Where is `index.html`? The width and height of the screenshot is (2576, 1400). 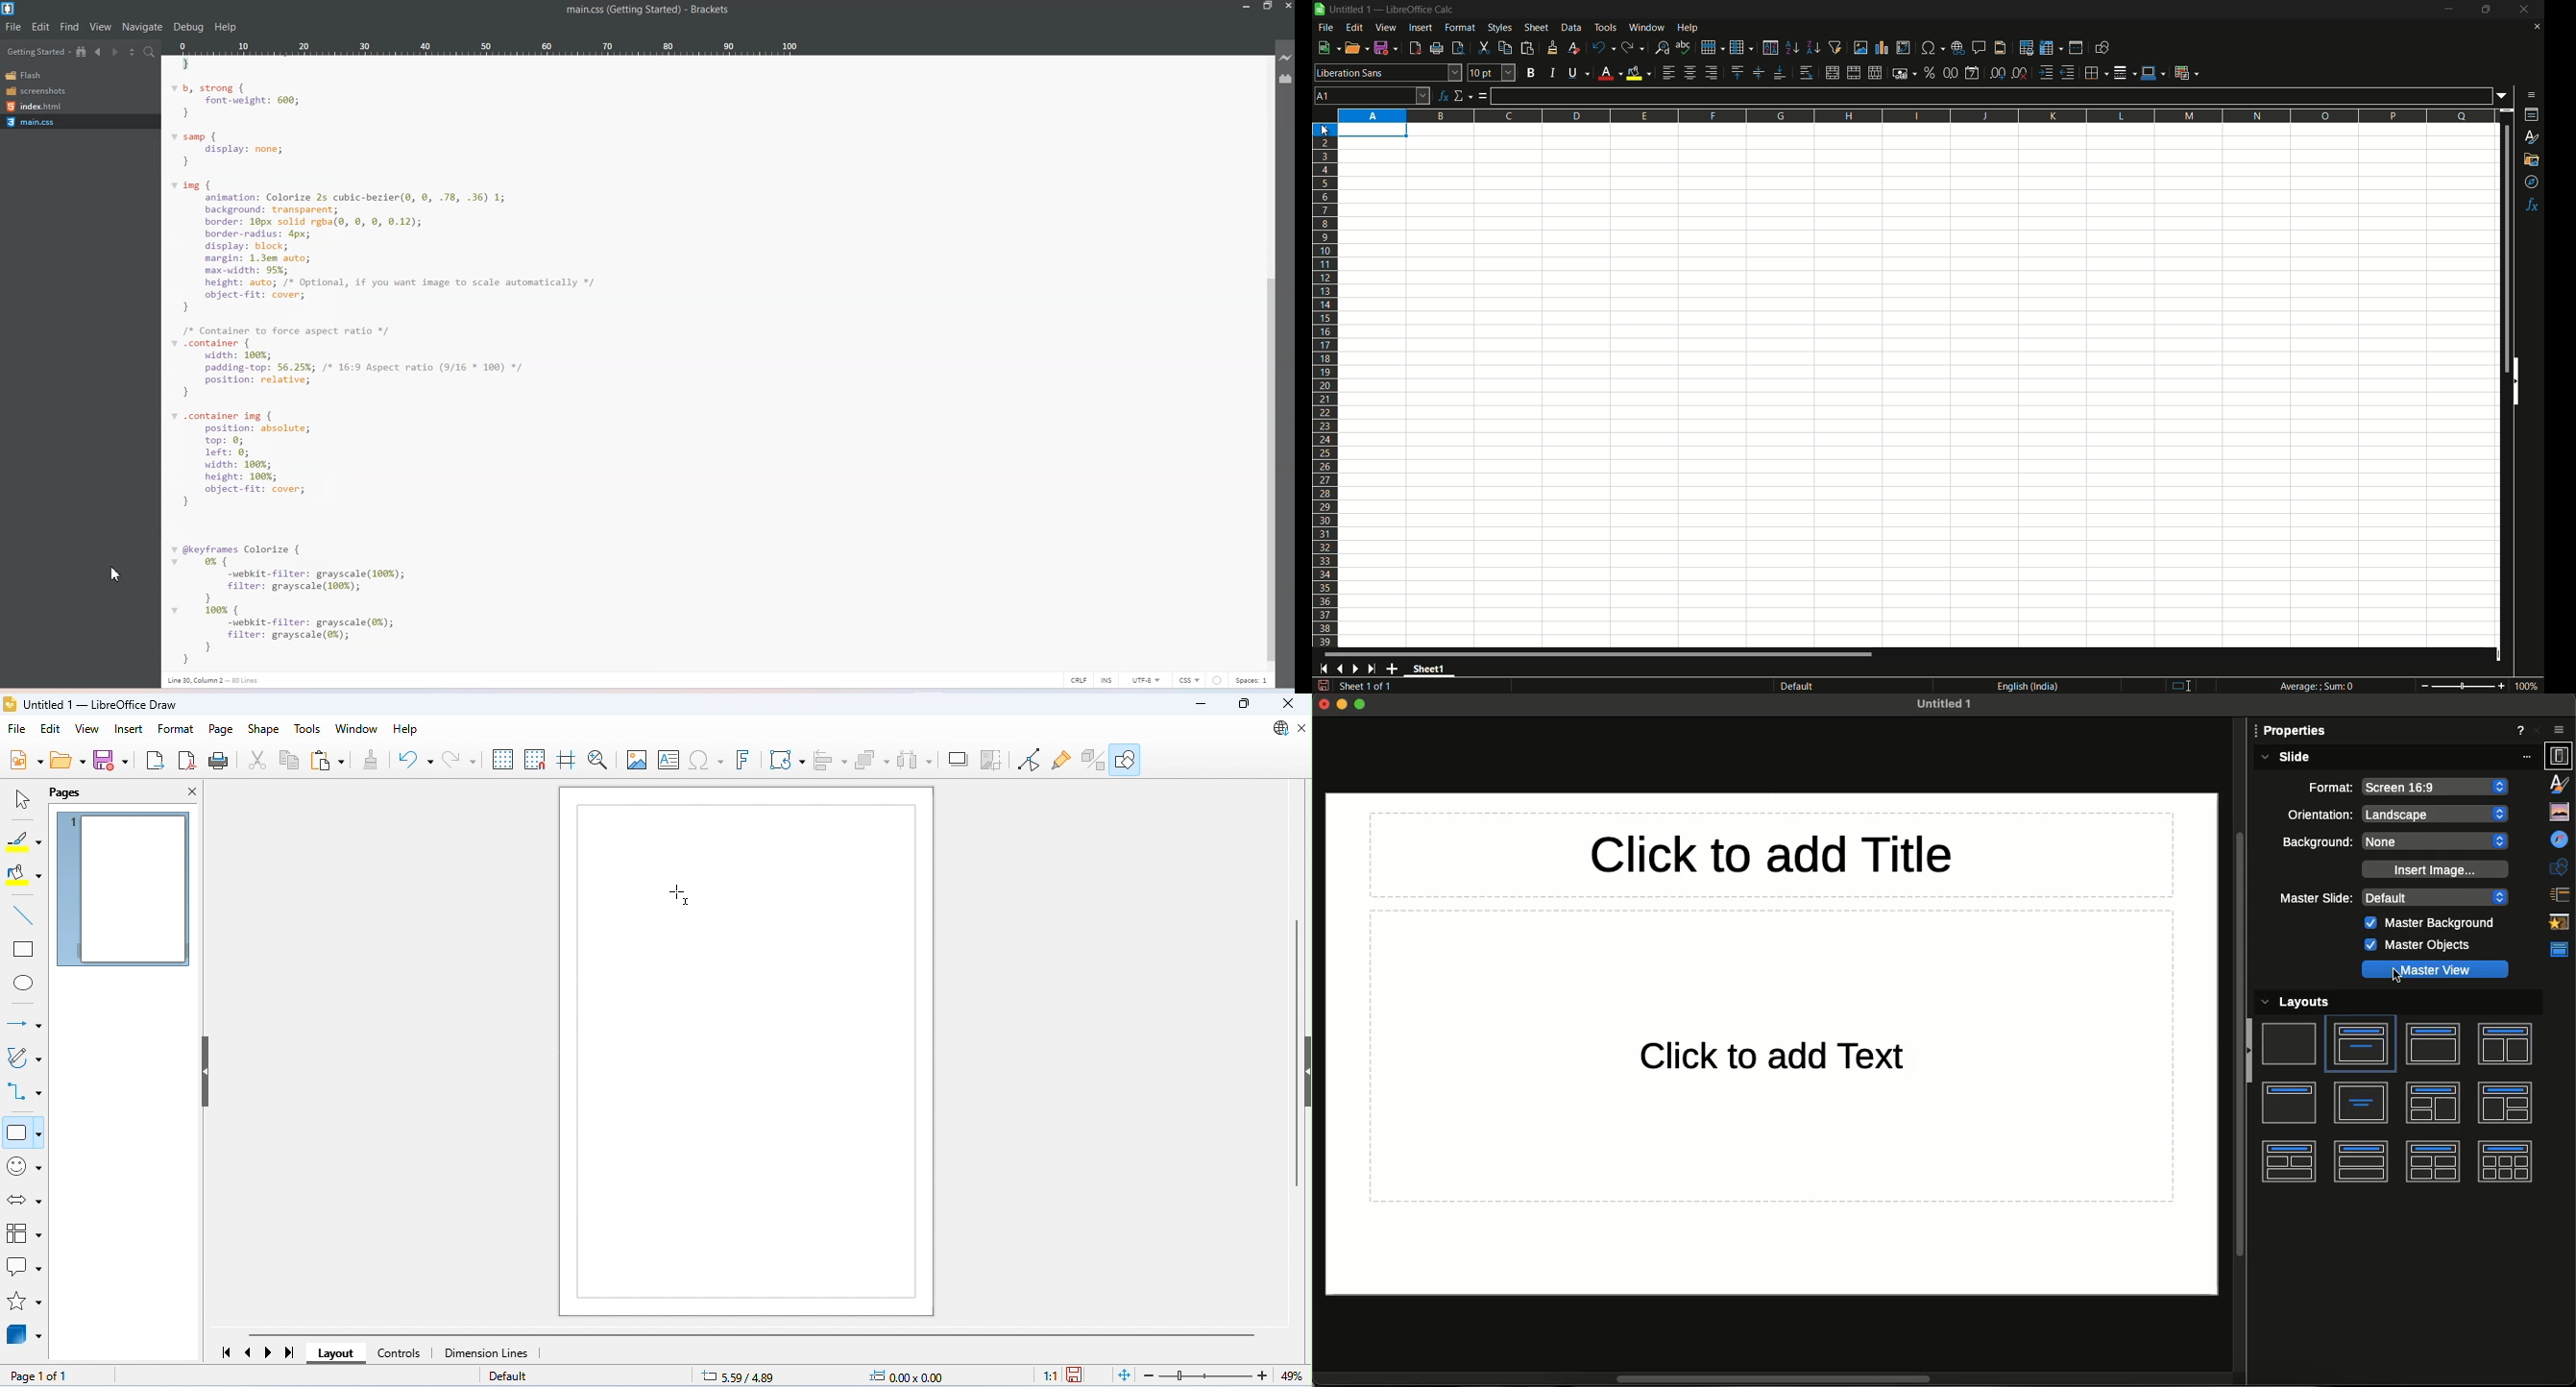 index.html is located at coordinates (40, 105).